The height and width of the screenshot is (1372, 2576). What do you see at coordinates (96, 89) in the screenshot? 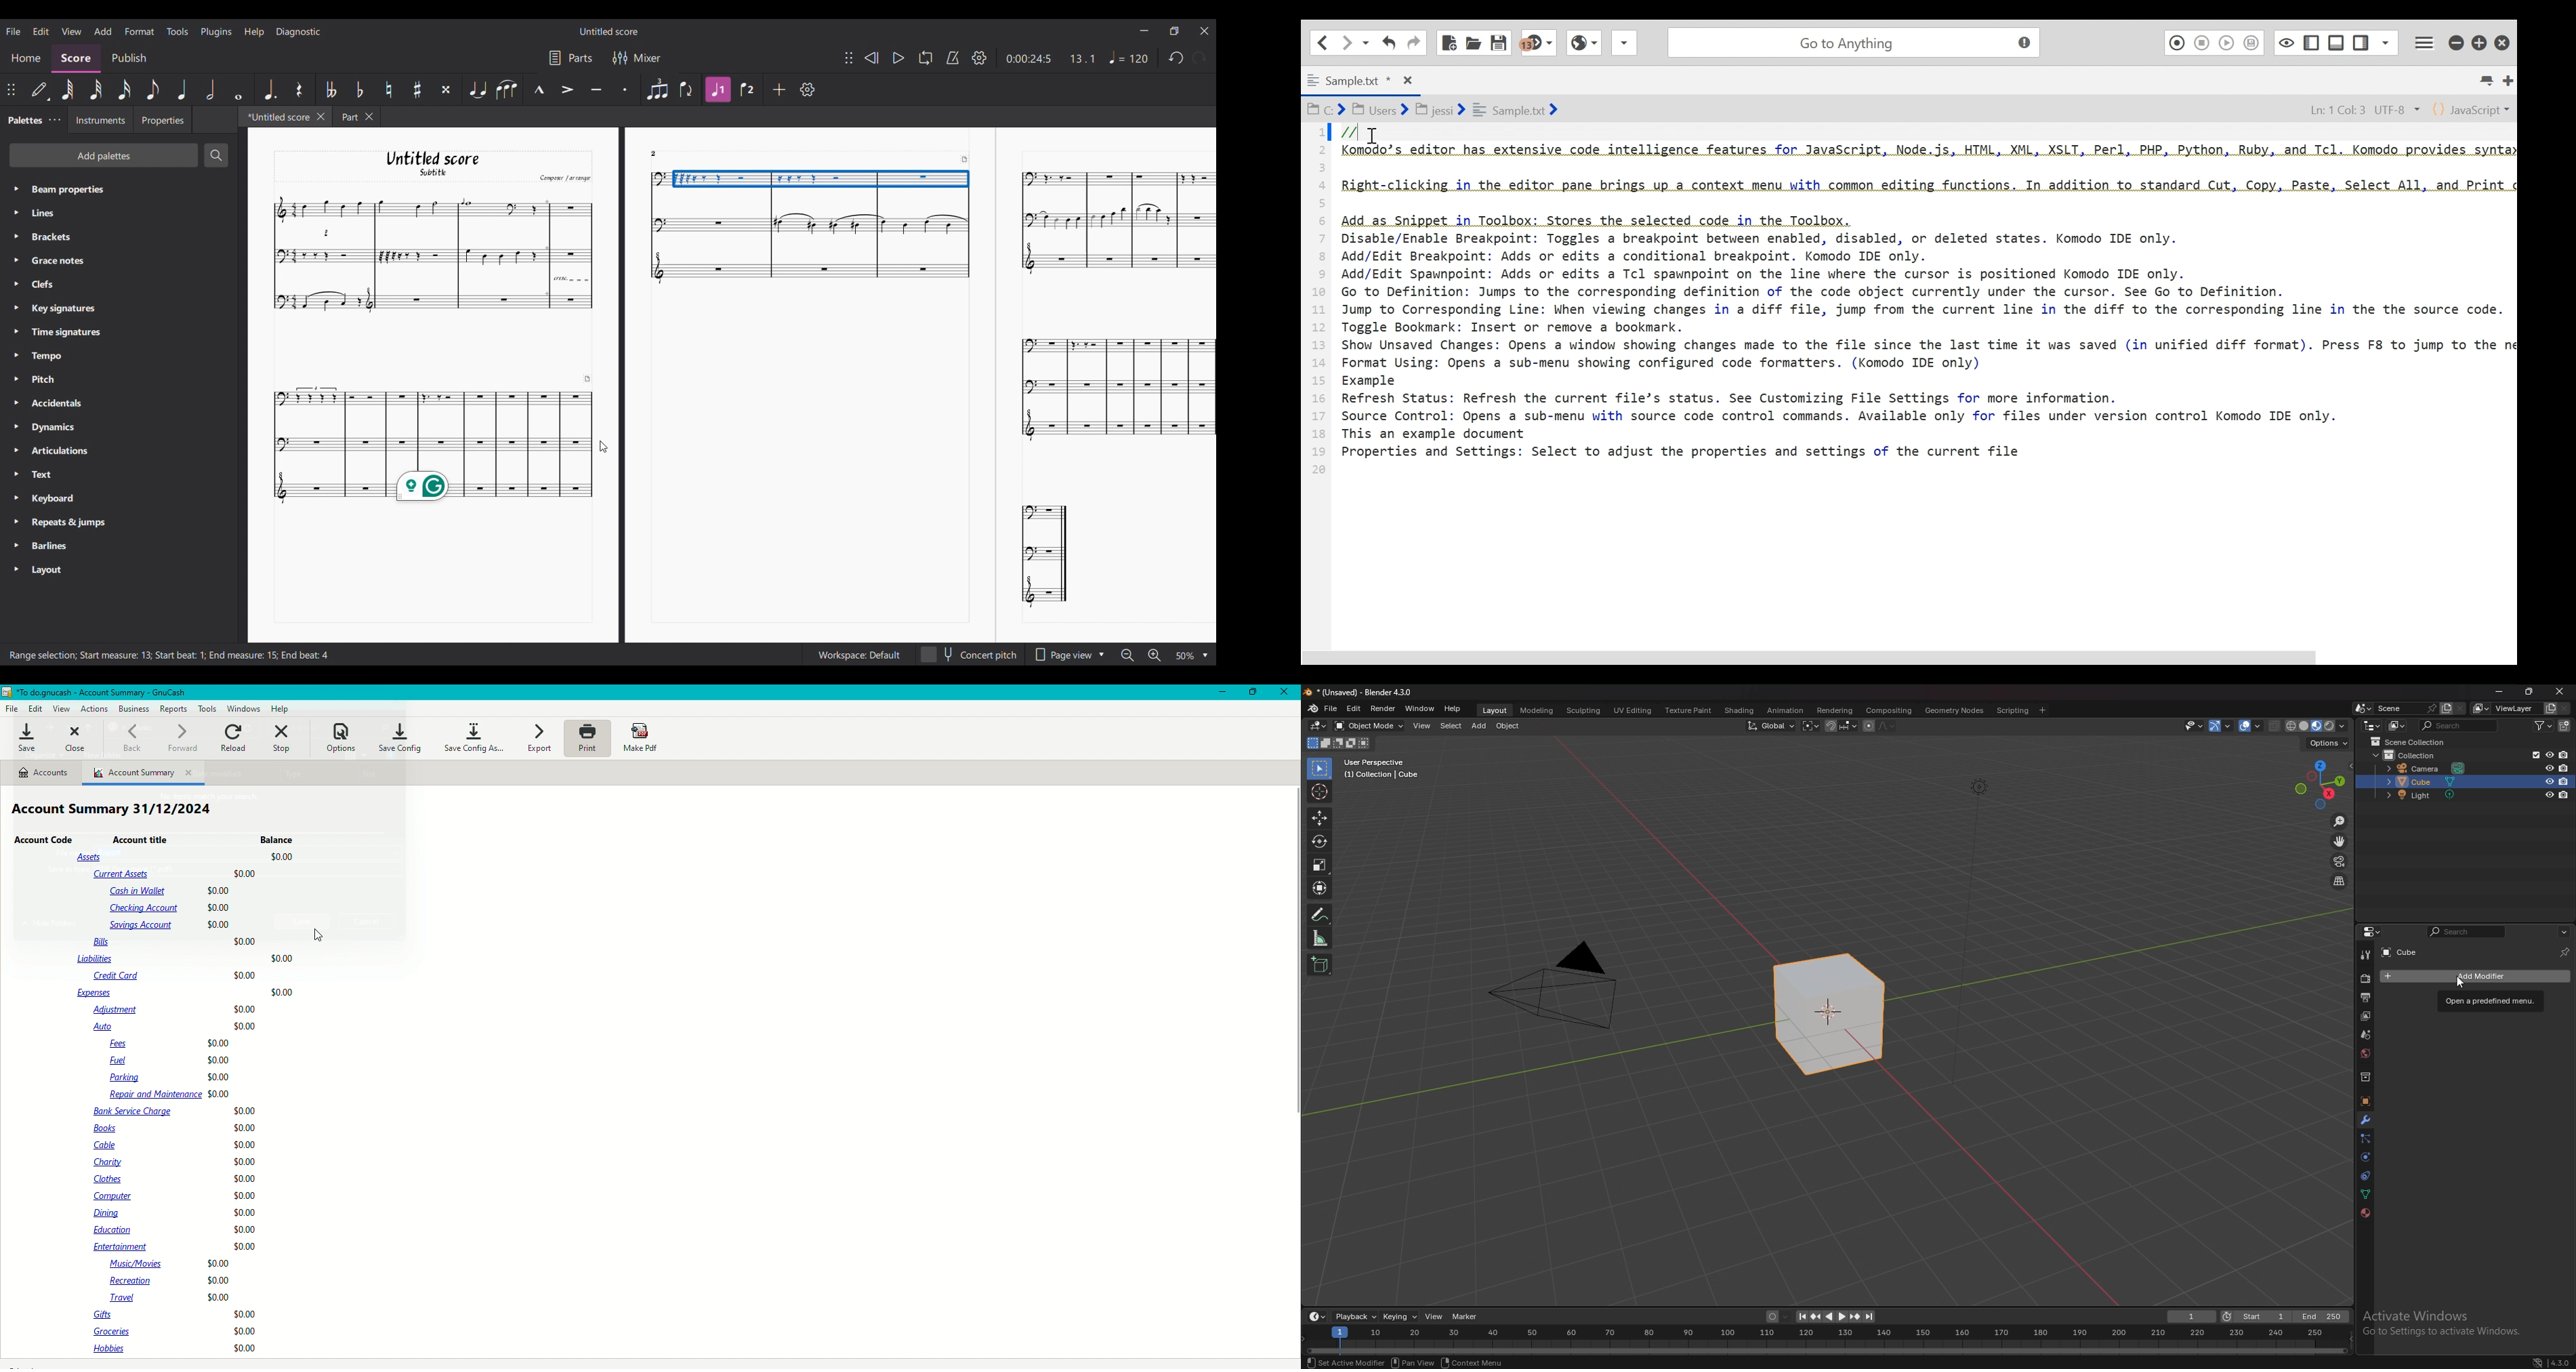
I see `32nd note` at bounding box center [96, 89].